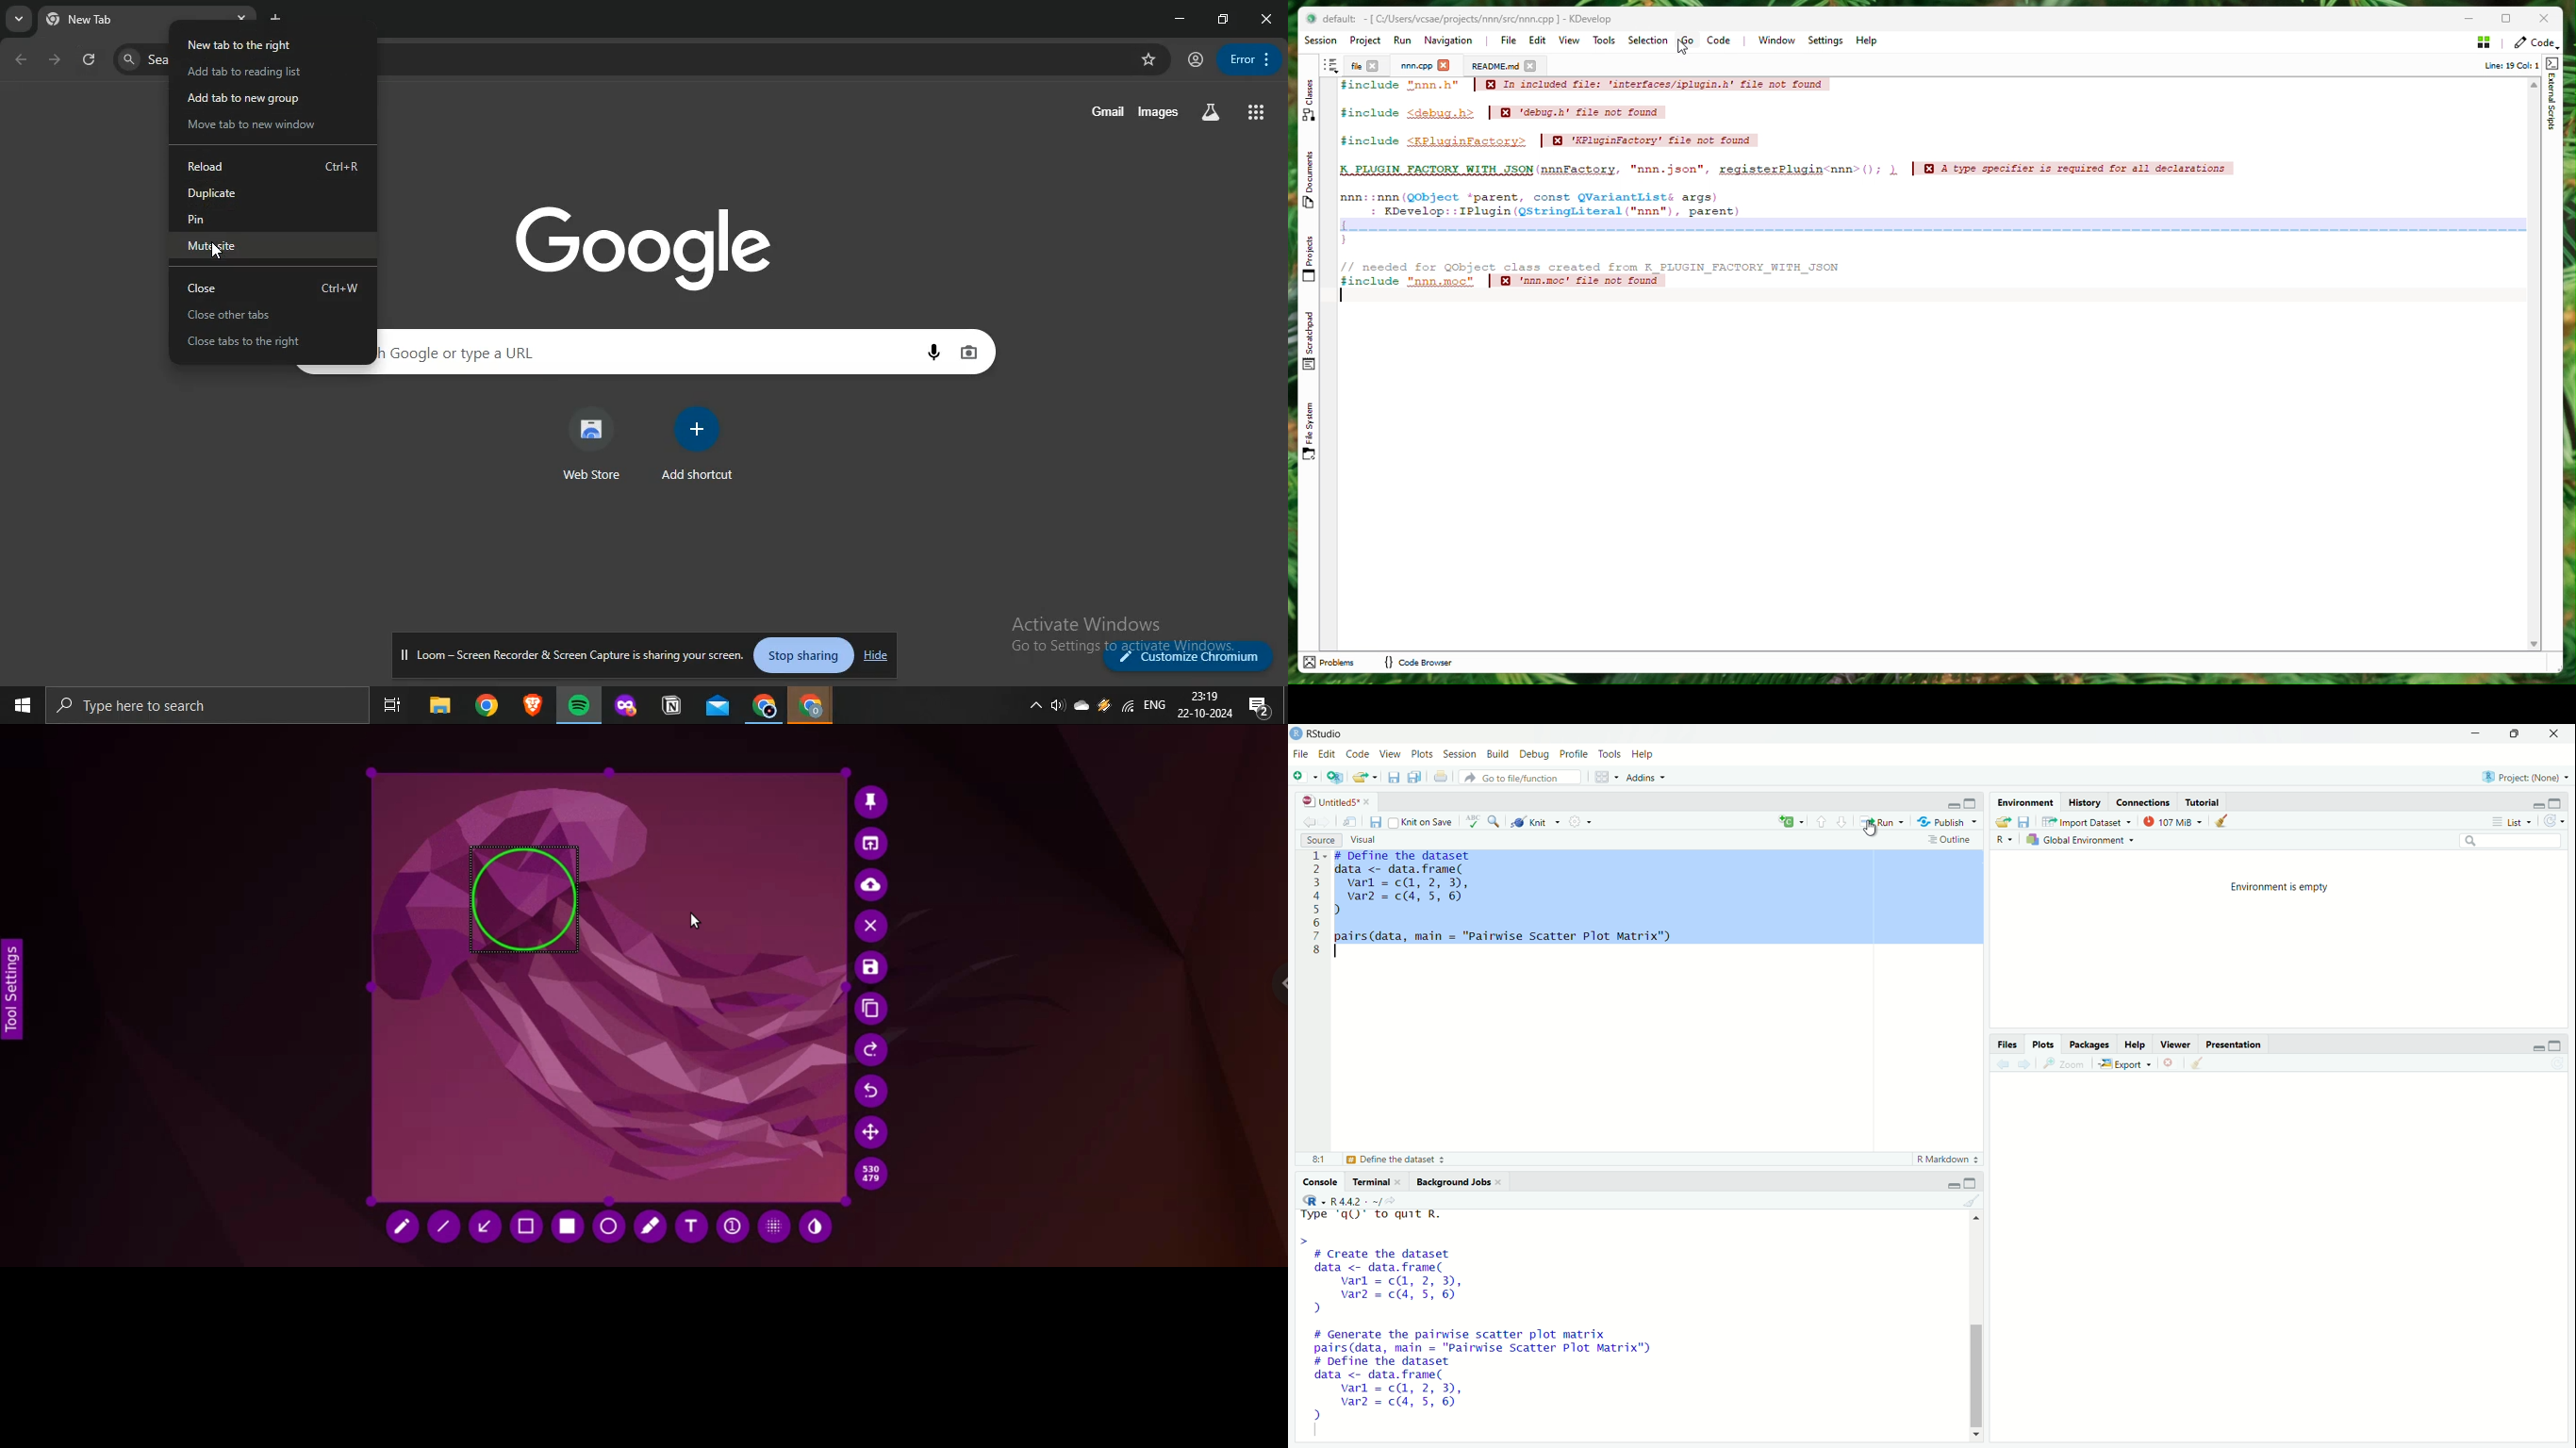 The width and height of the screenshot is (2576, 1456). What do you see at coordinates (1126, 705) in the screenshot?
I see `wifi` at bounding box center [1126, 705].